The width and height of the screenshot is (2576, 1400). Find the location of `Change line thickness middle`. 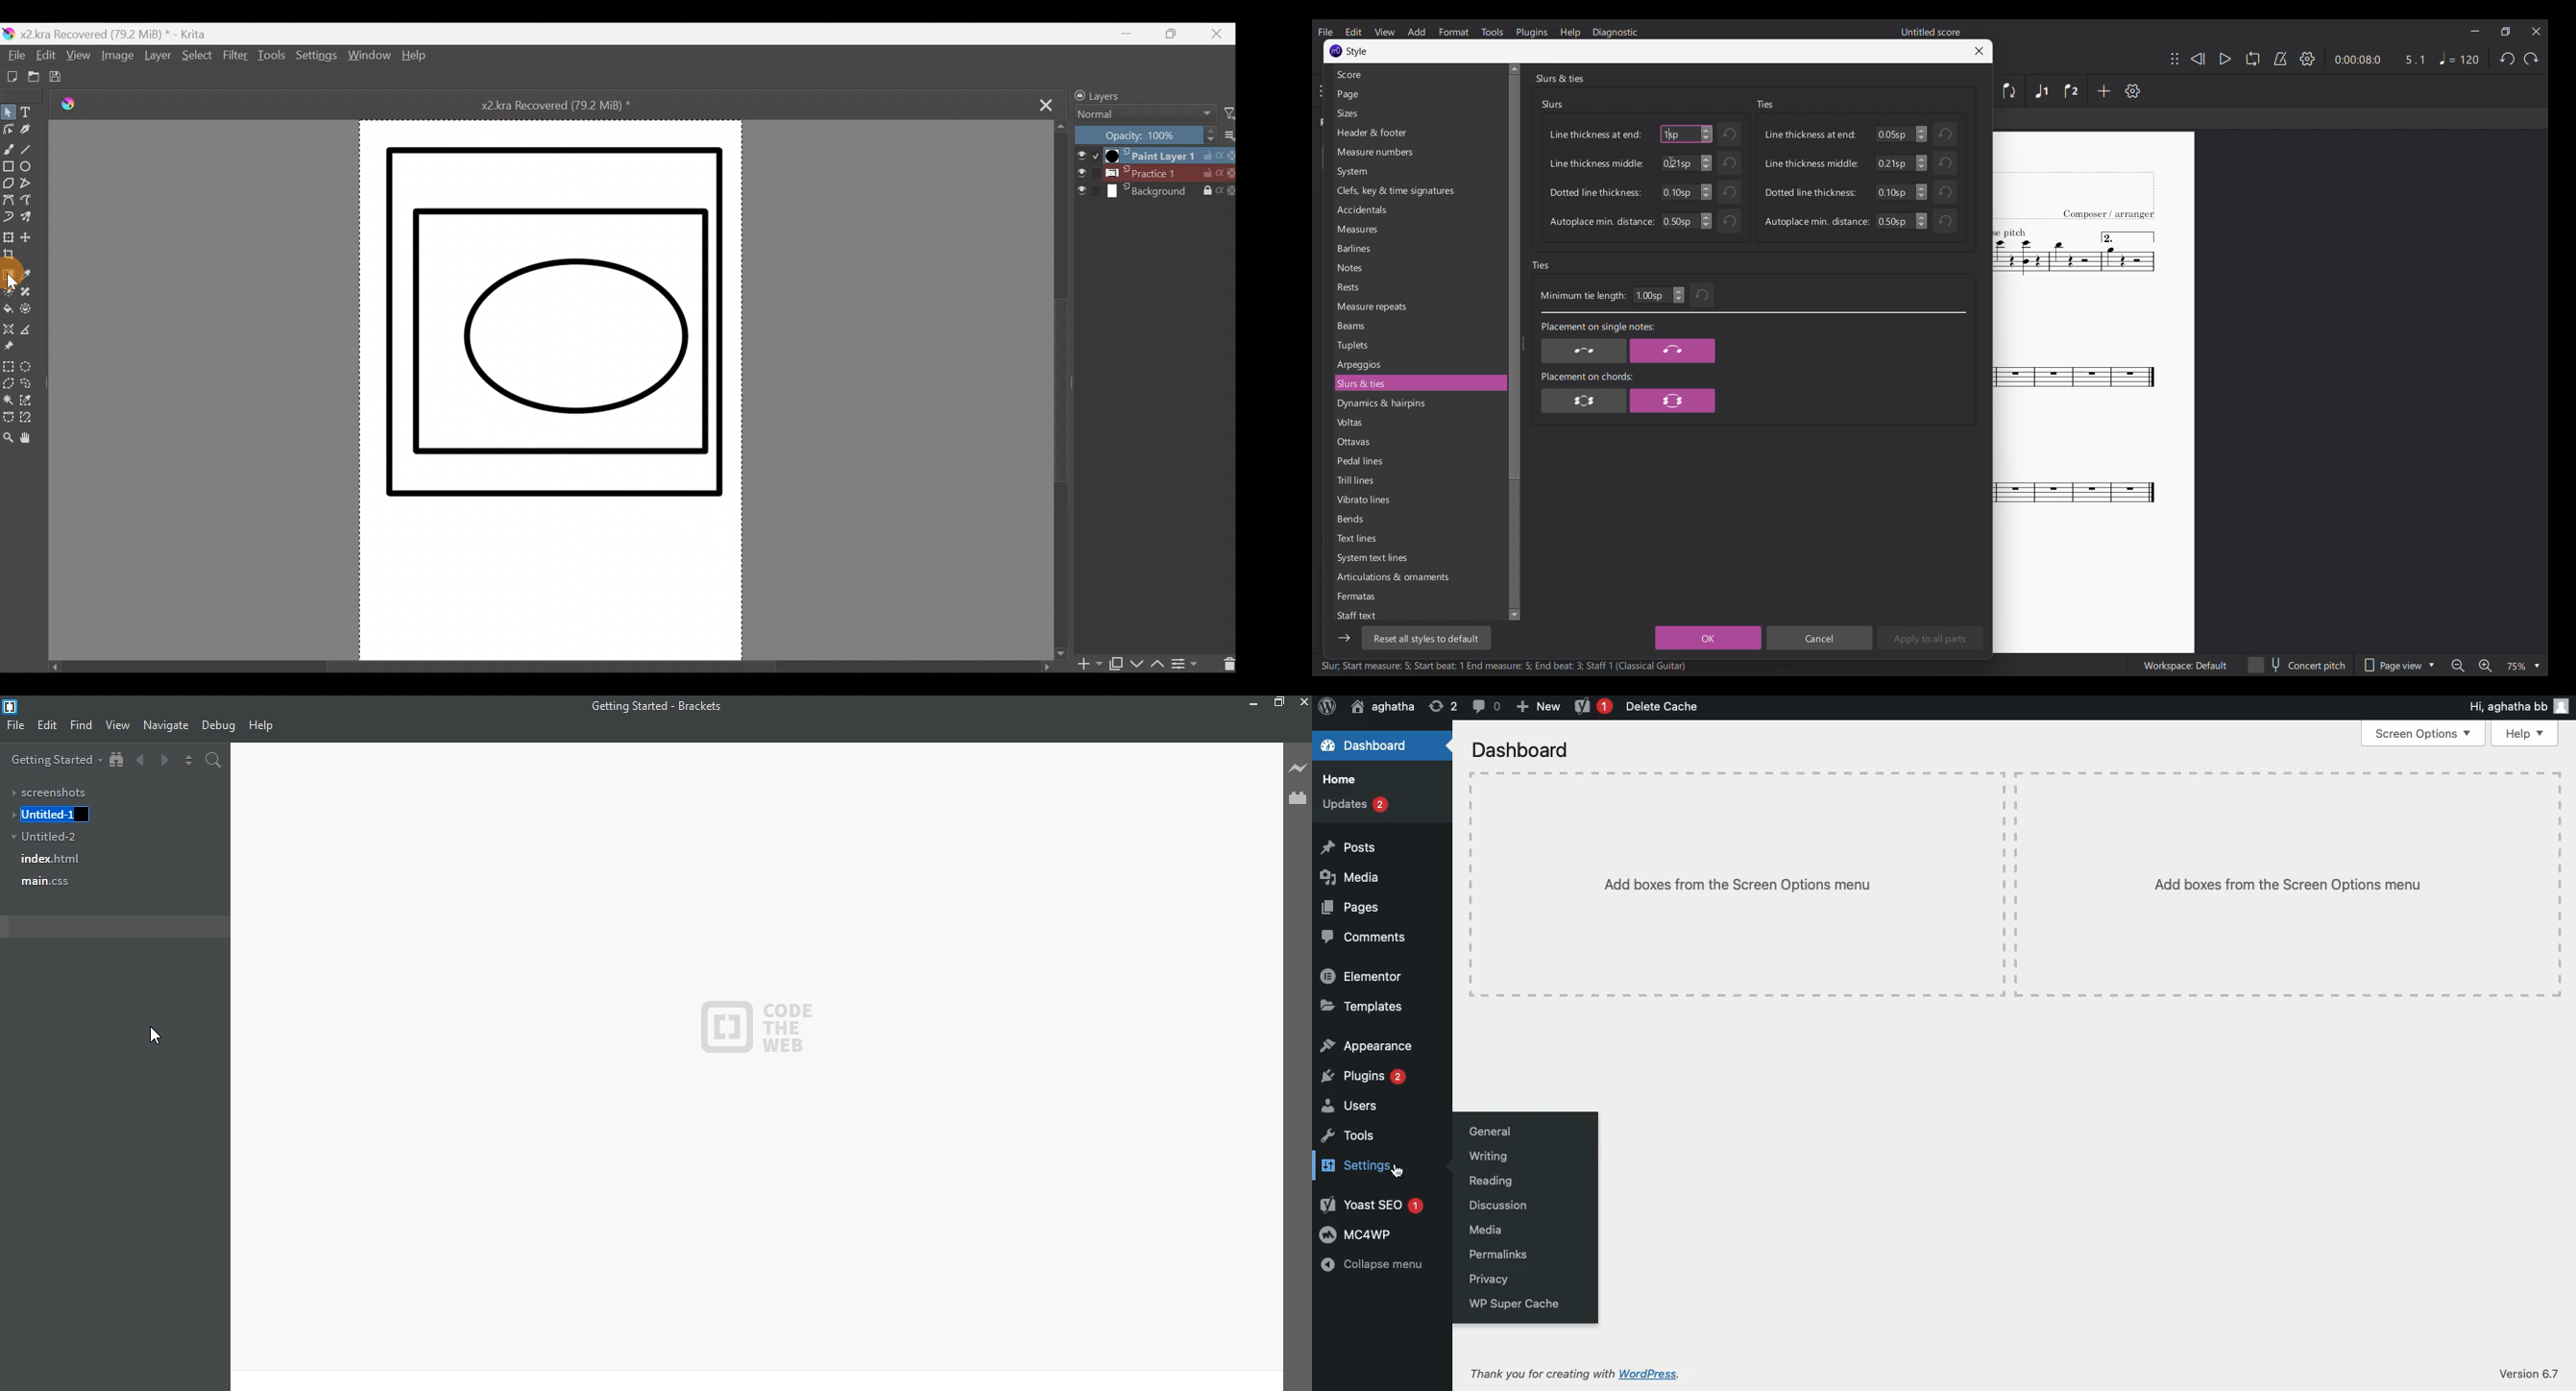

Change line thickness middle is located at coordinates (1921, 163).